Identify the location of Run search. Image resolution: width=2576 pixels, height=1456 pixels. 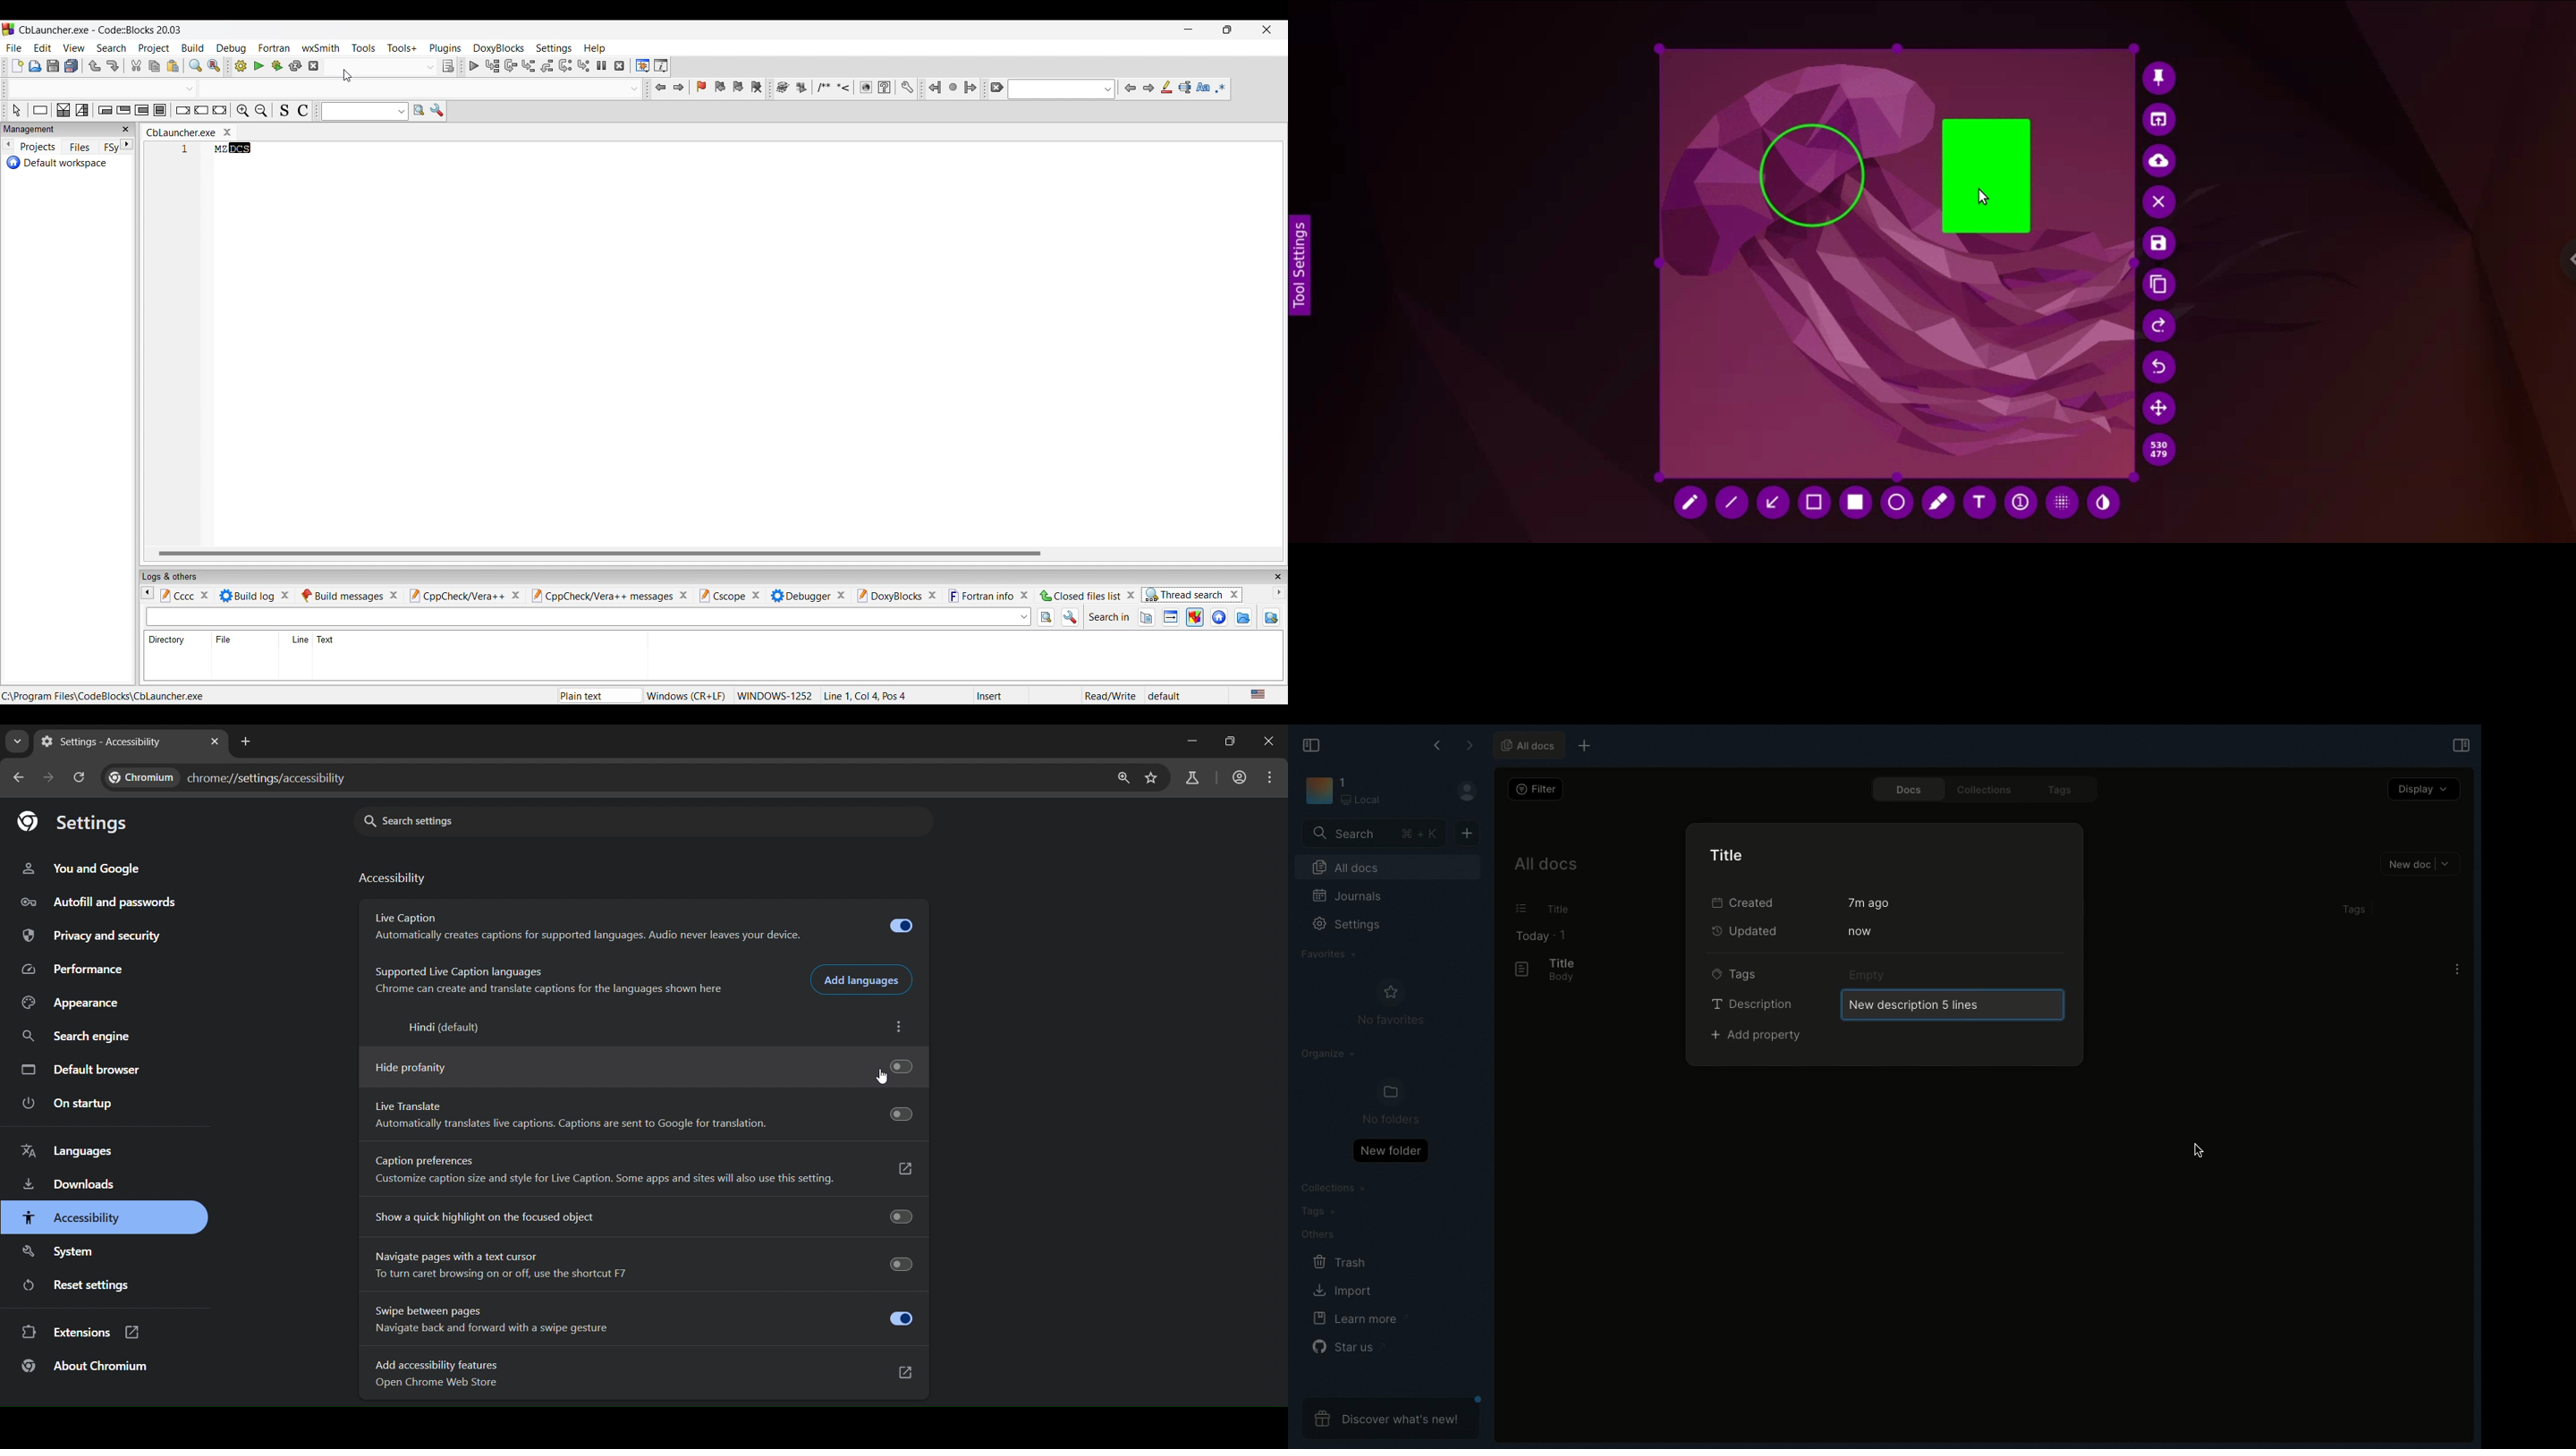
(419, 110).